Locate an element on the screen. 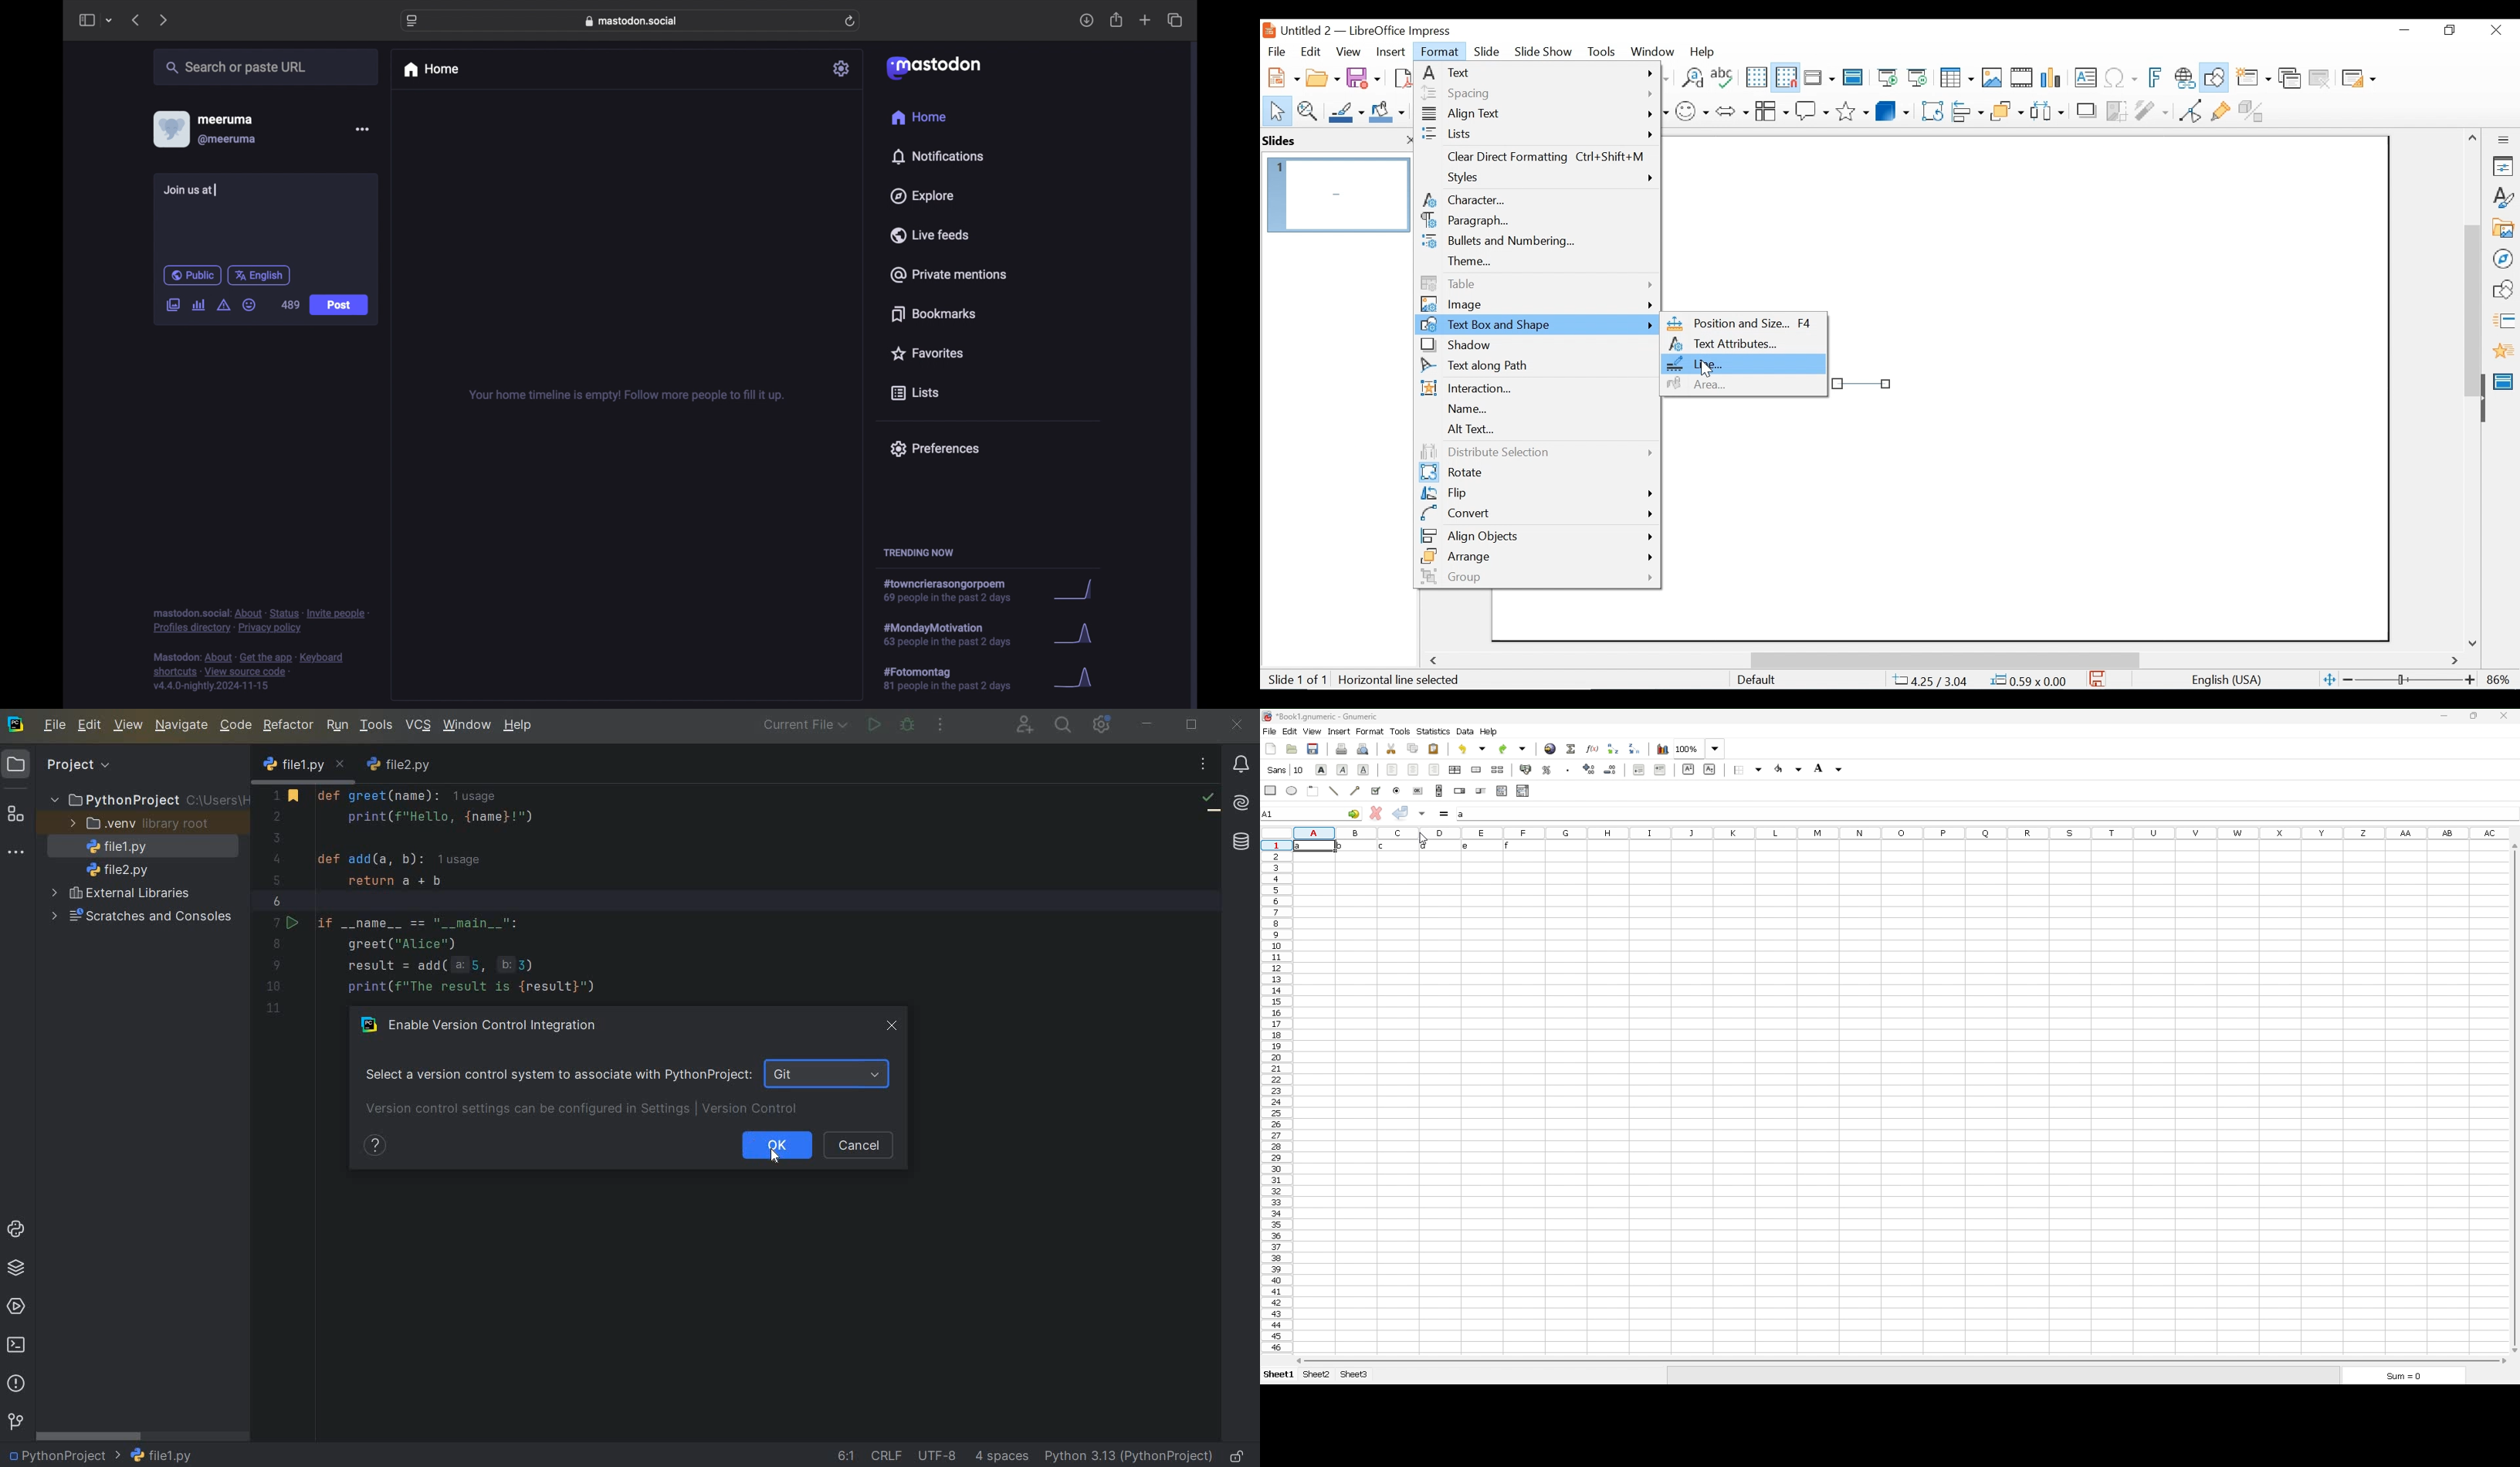 The image size is (2520, 1484). Post is located at coordinates (341, 306).